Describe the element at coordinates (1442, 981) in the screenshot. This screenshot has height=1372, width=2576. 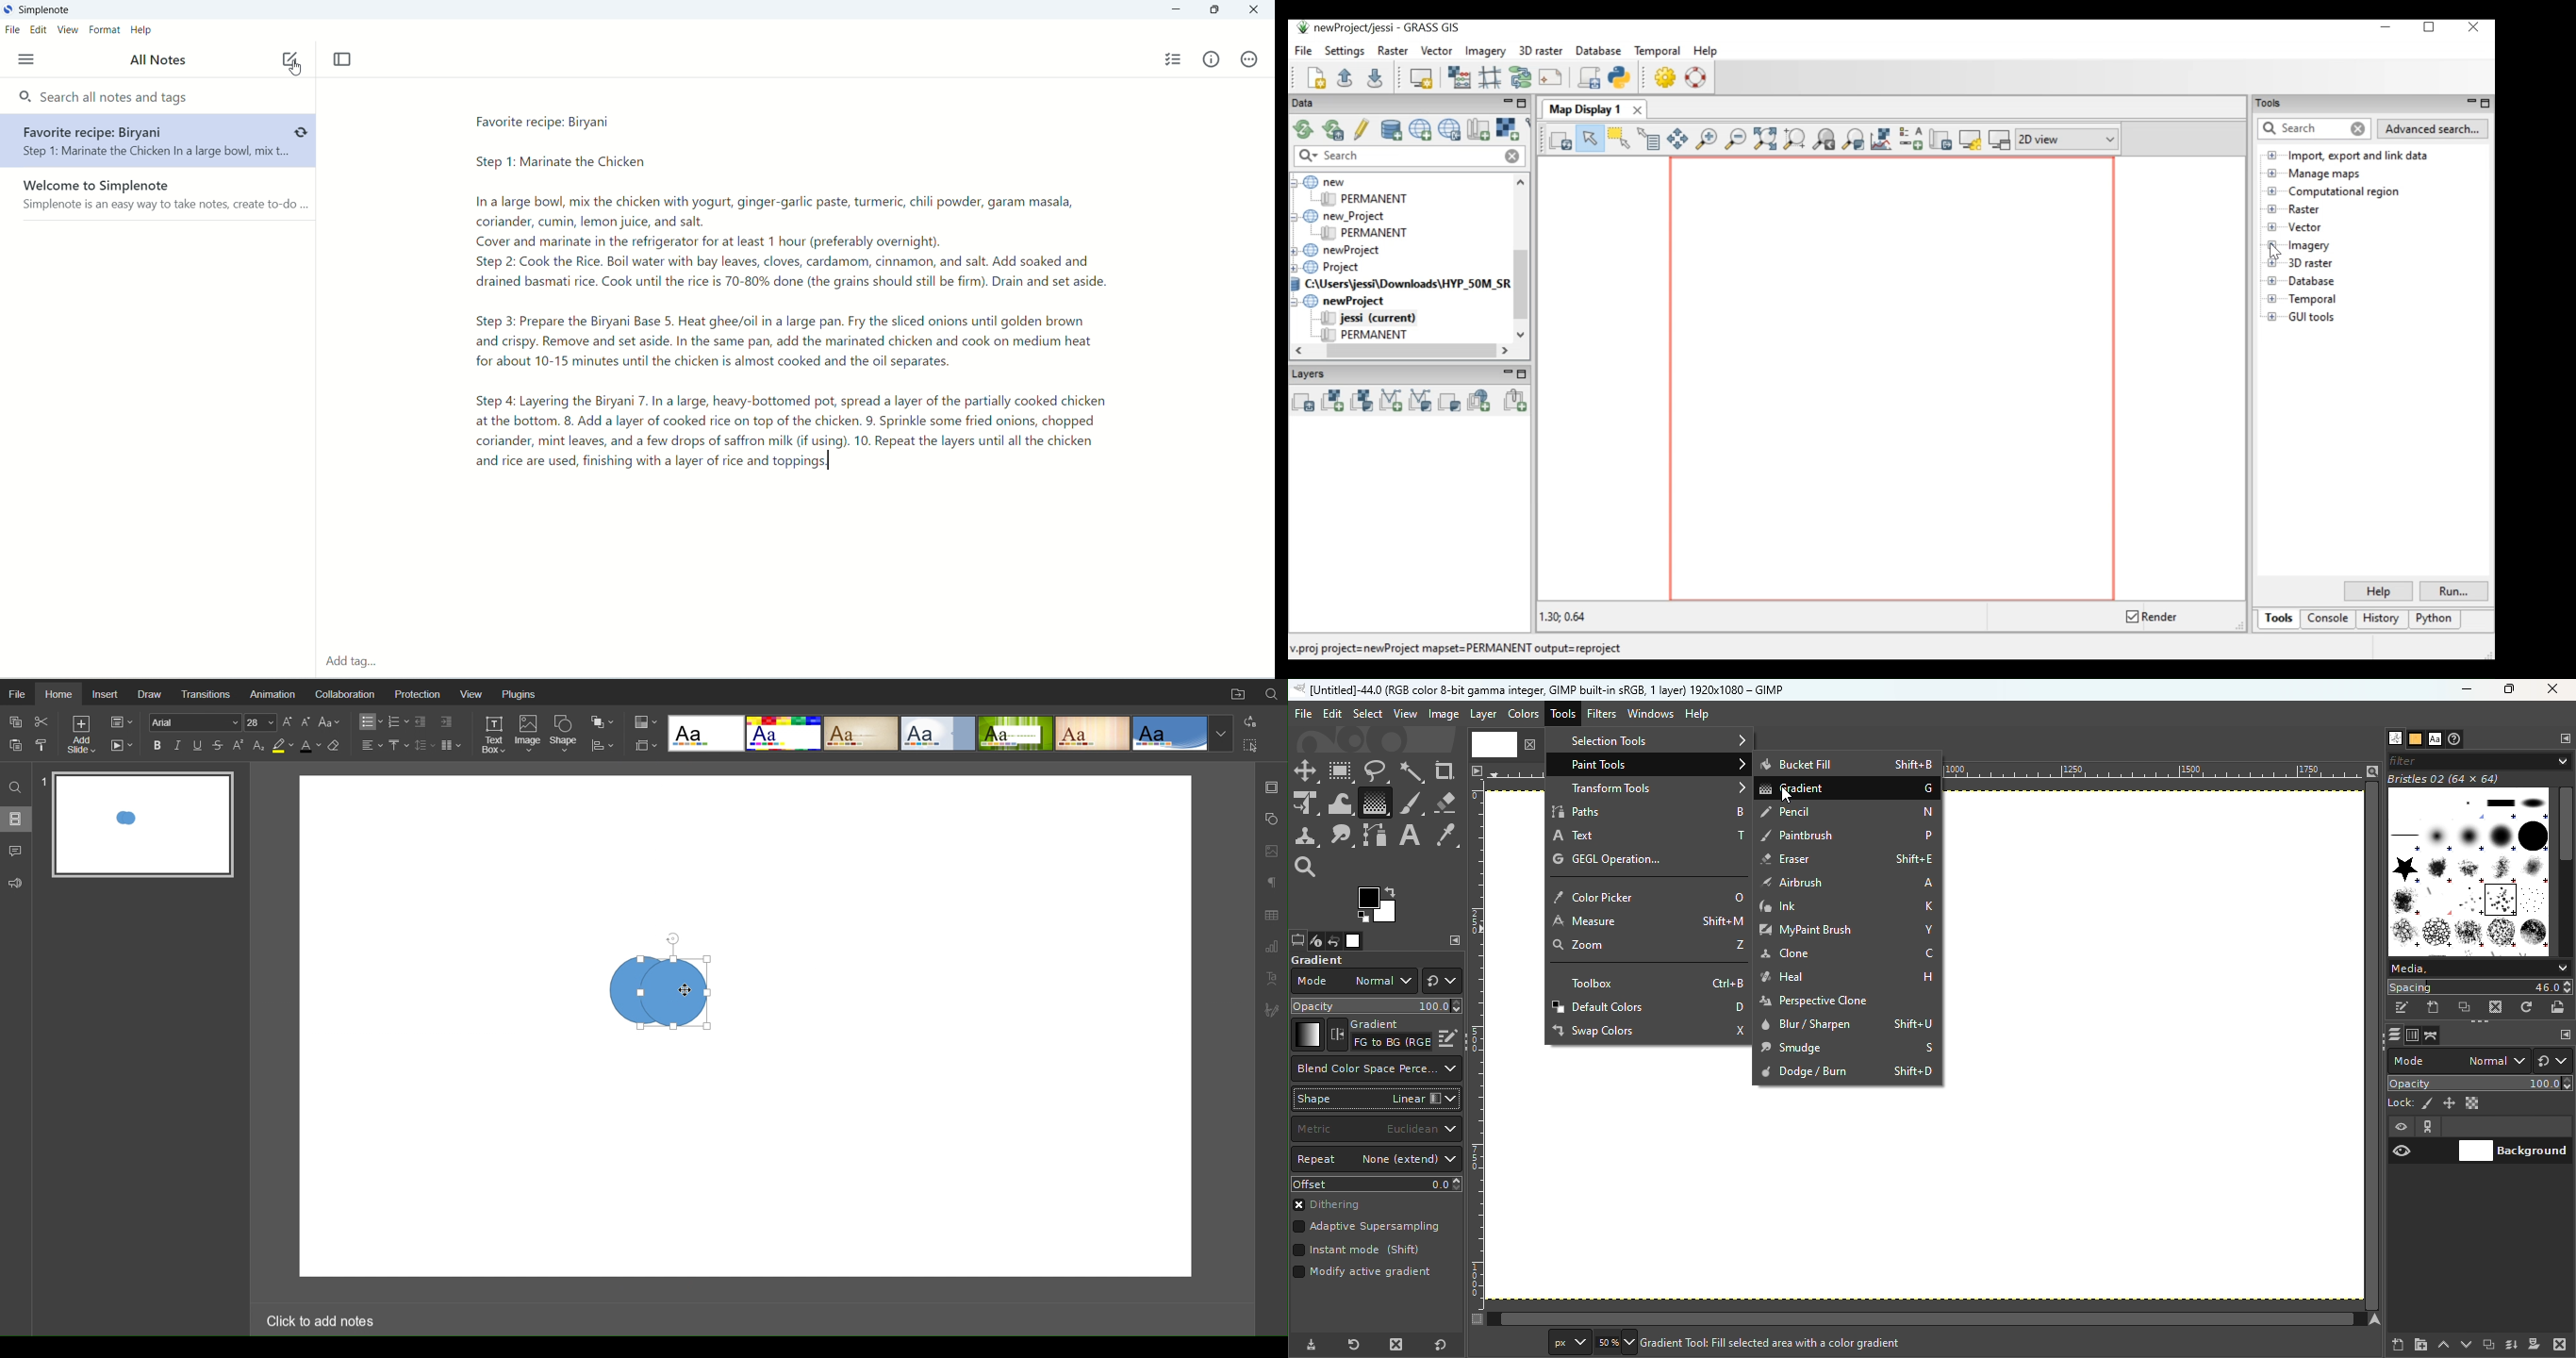
I see `Switch to another group of modes` at that location.